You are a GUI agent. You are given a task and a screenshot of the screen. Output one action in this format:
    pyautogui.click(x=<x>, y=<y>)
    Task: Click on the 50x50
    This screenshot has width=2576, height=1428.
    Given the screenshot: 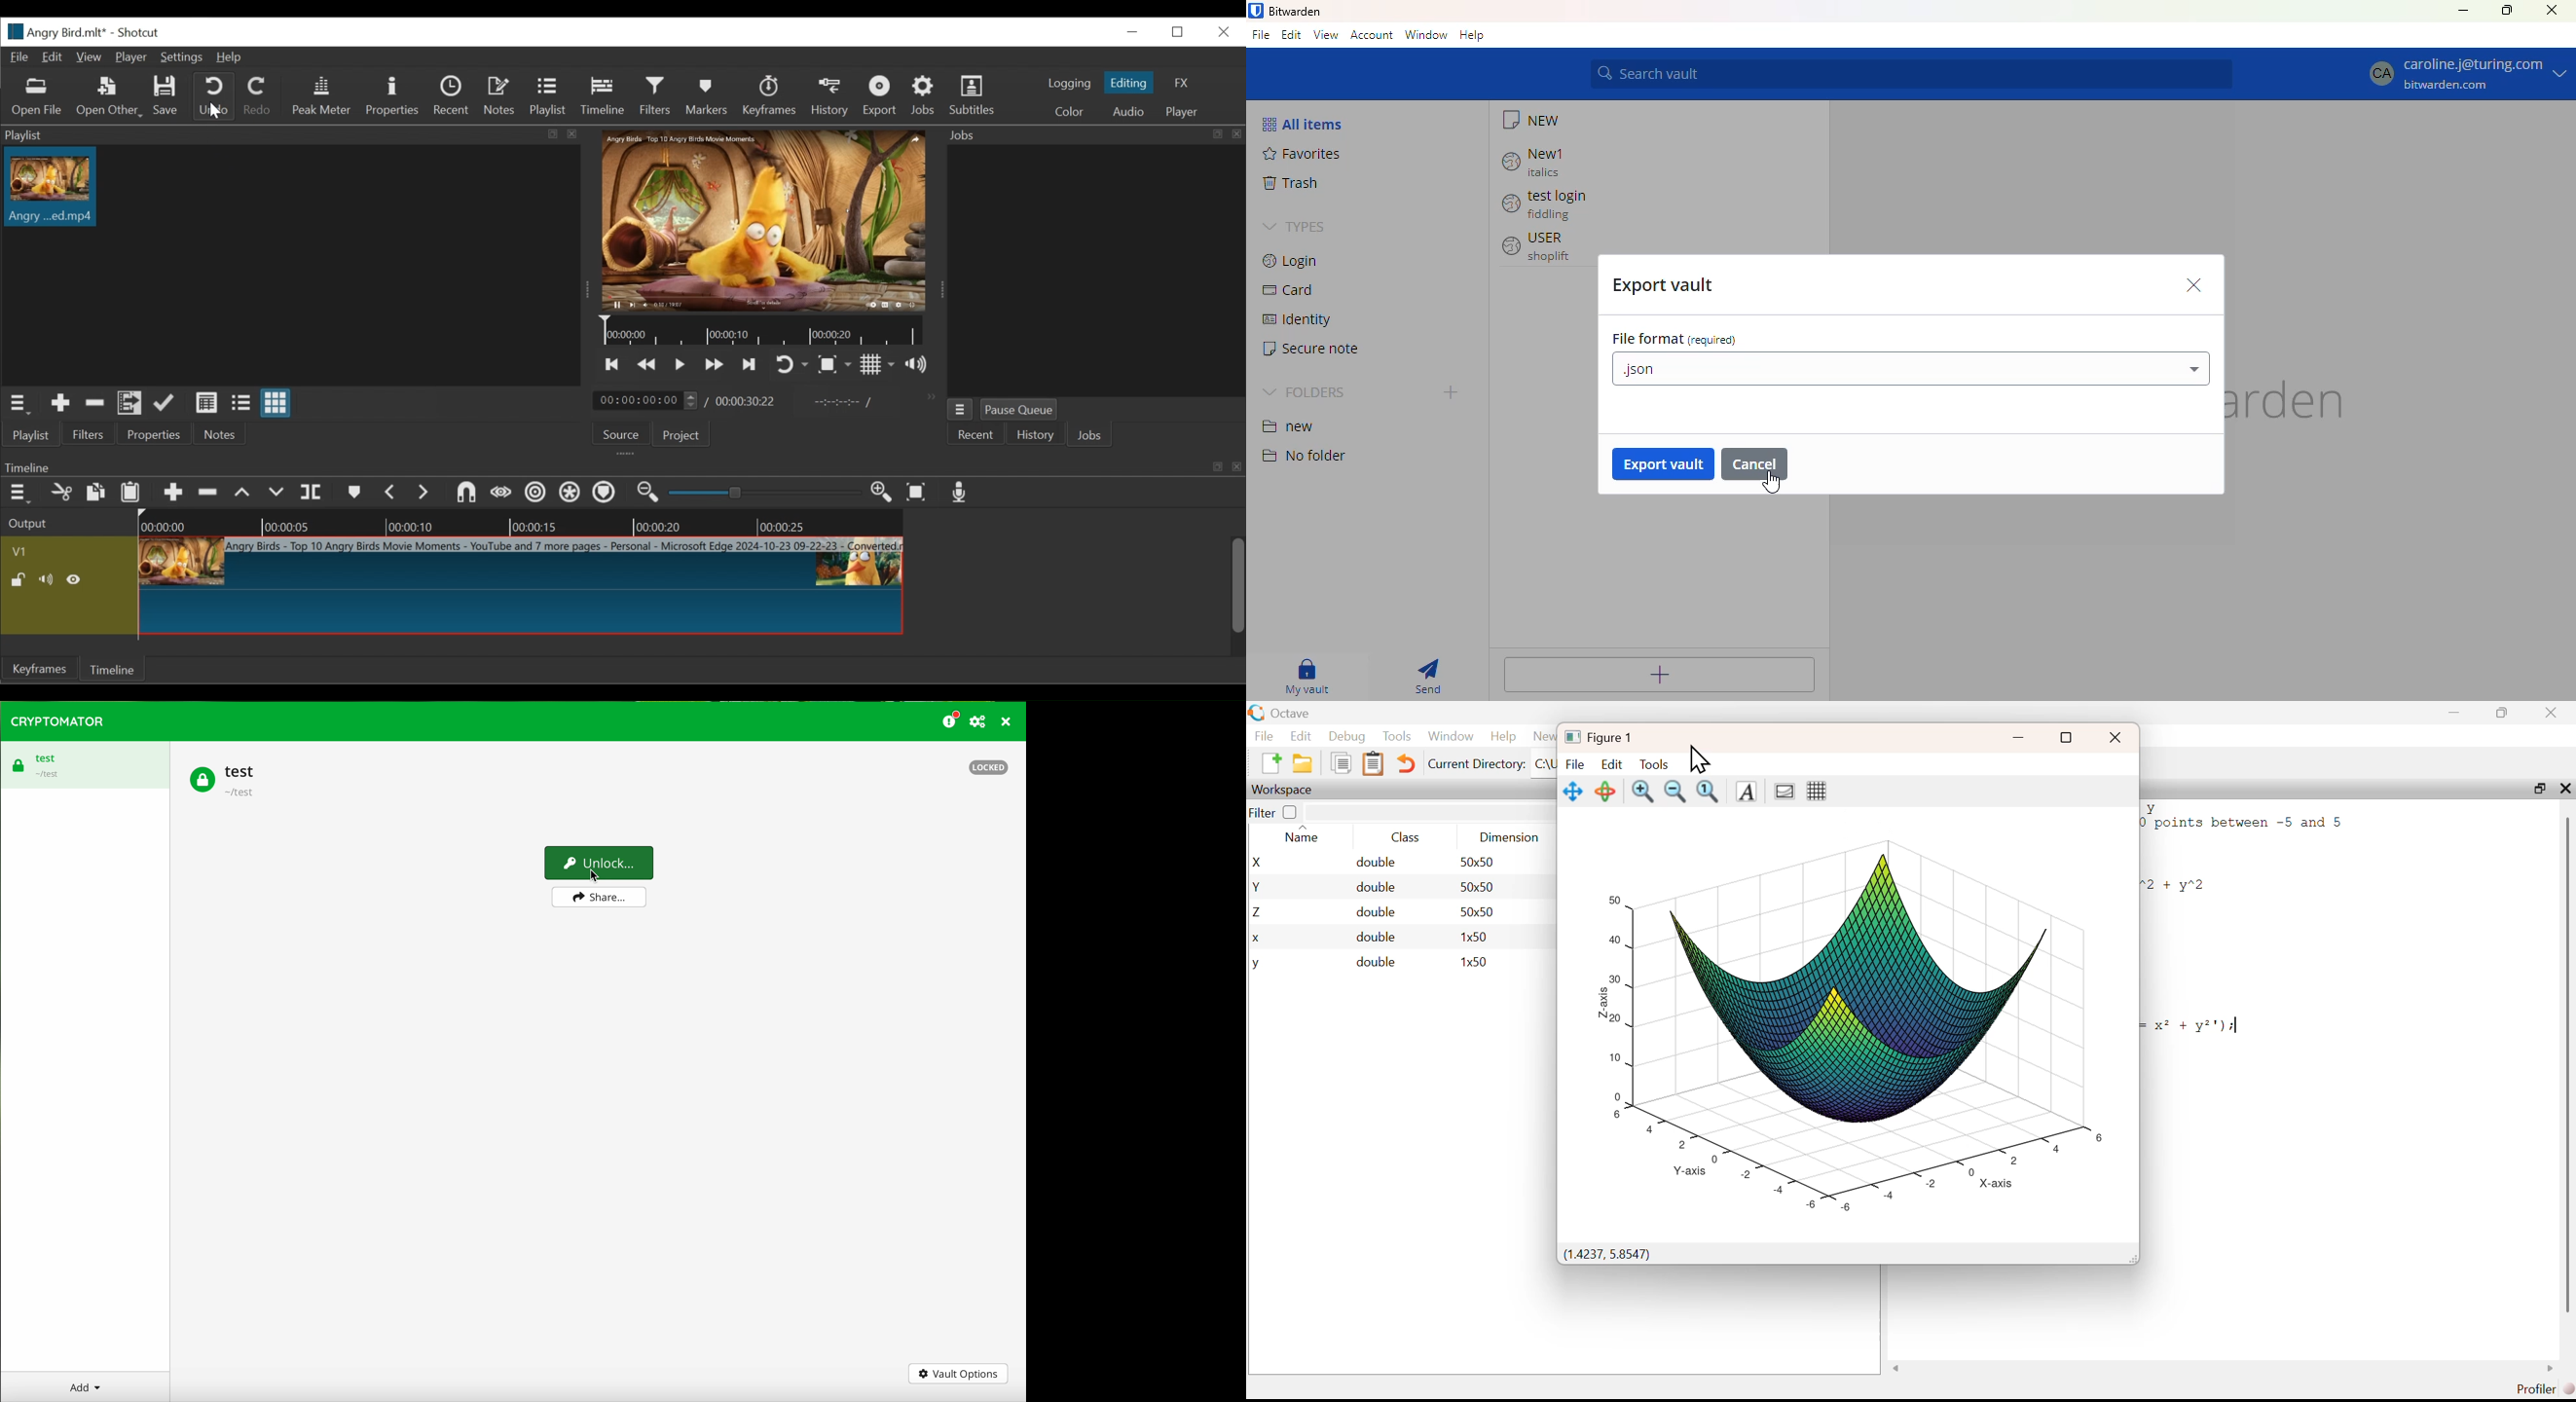 What is the action you would take?
    pyautogui.click(x=1477, y=862)
    